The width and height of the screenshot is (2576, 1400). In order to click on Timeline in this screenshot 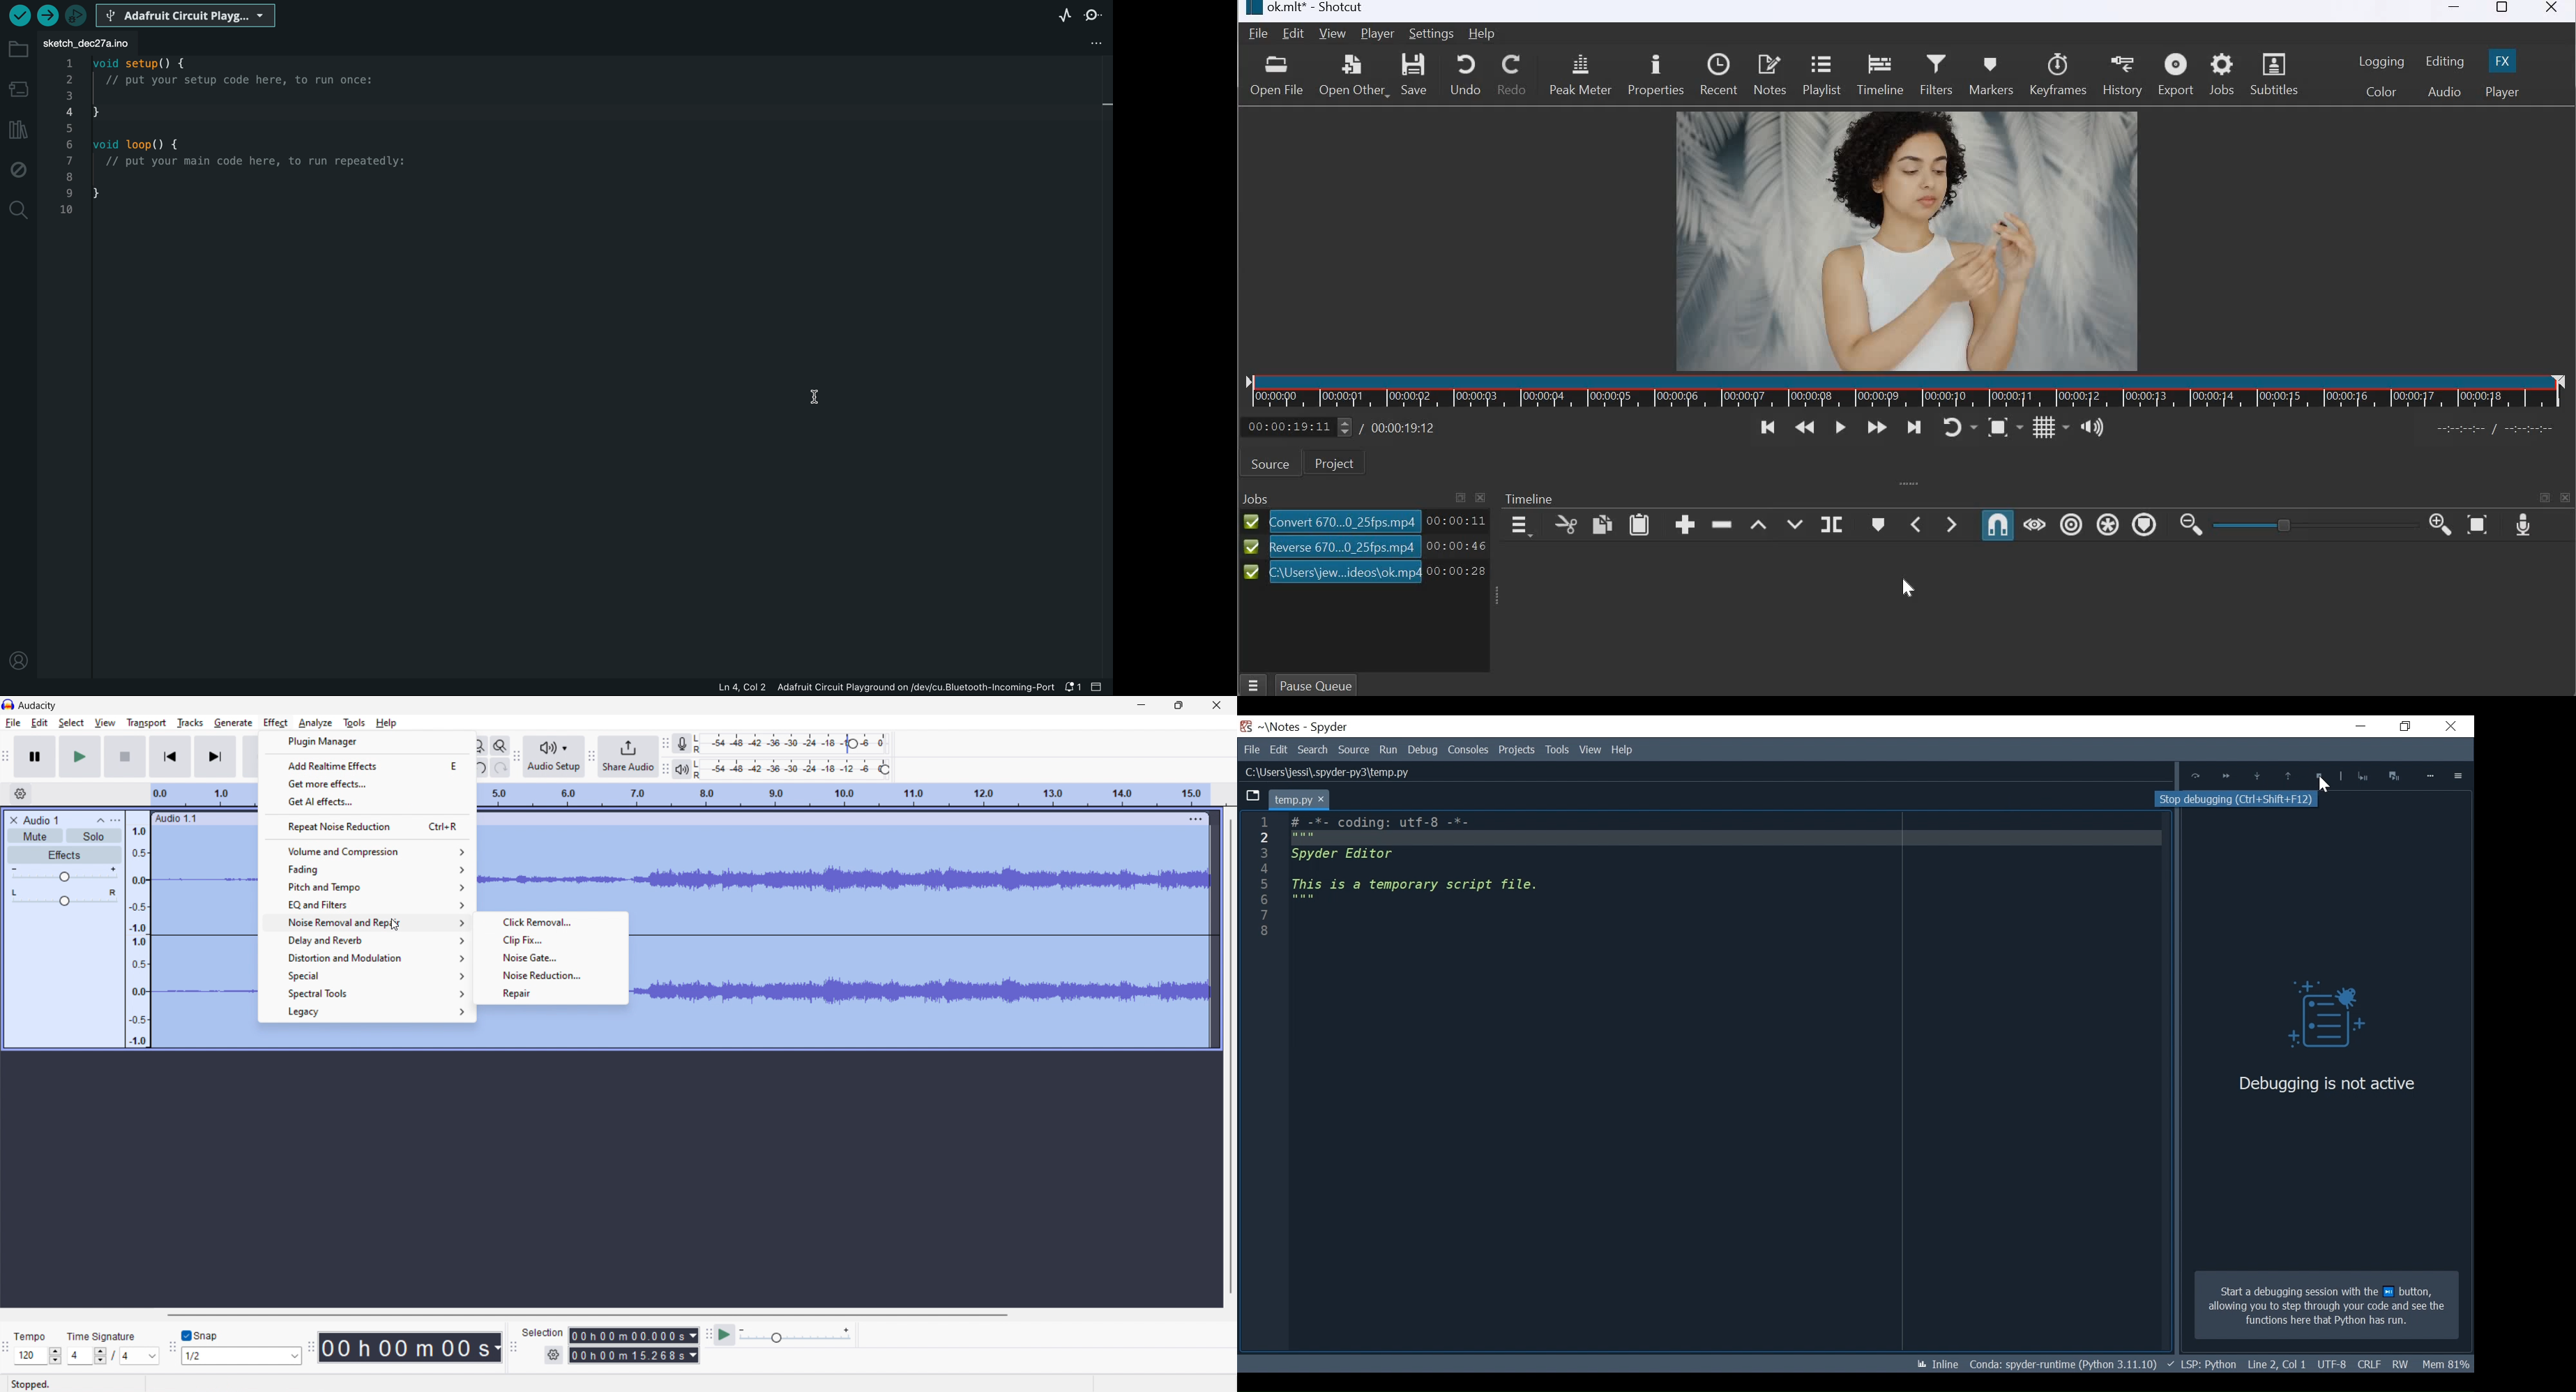, I will do `click(1529, 498)`.